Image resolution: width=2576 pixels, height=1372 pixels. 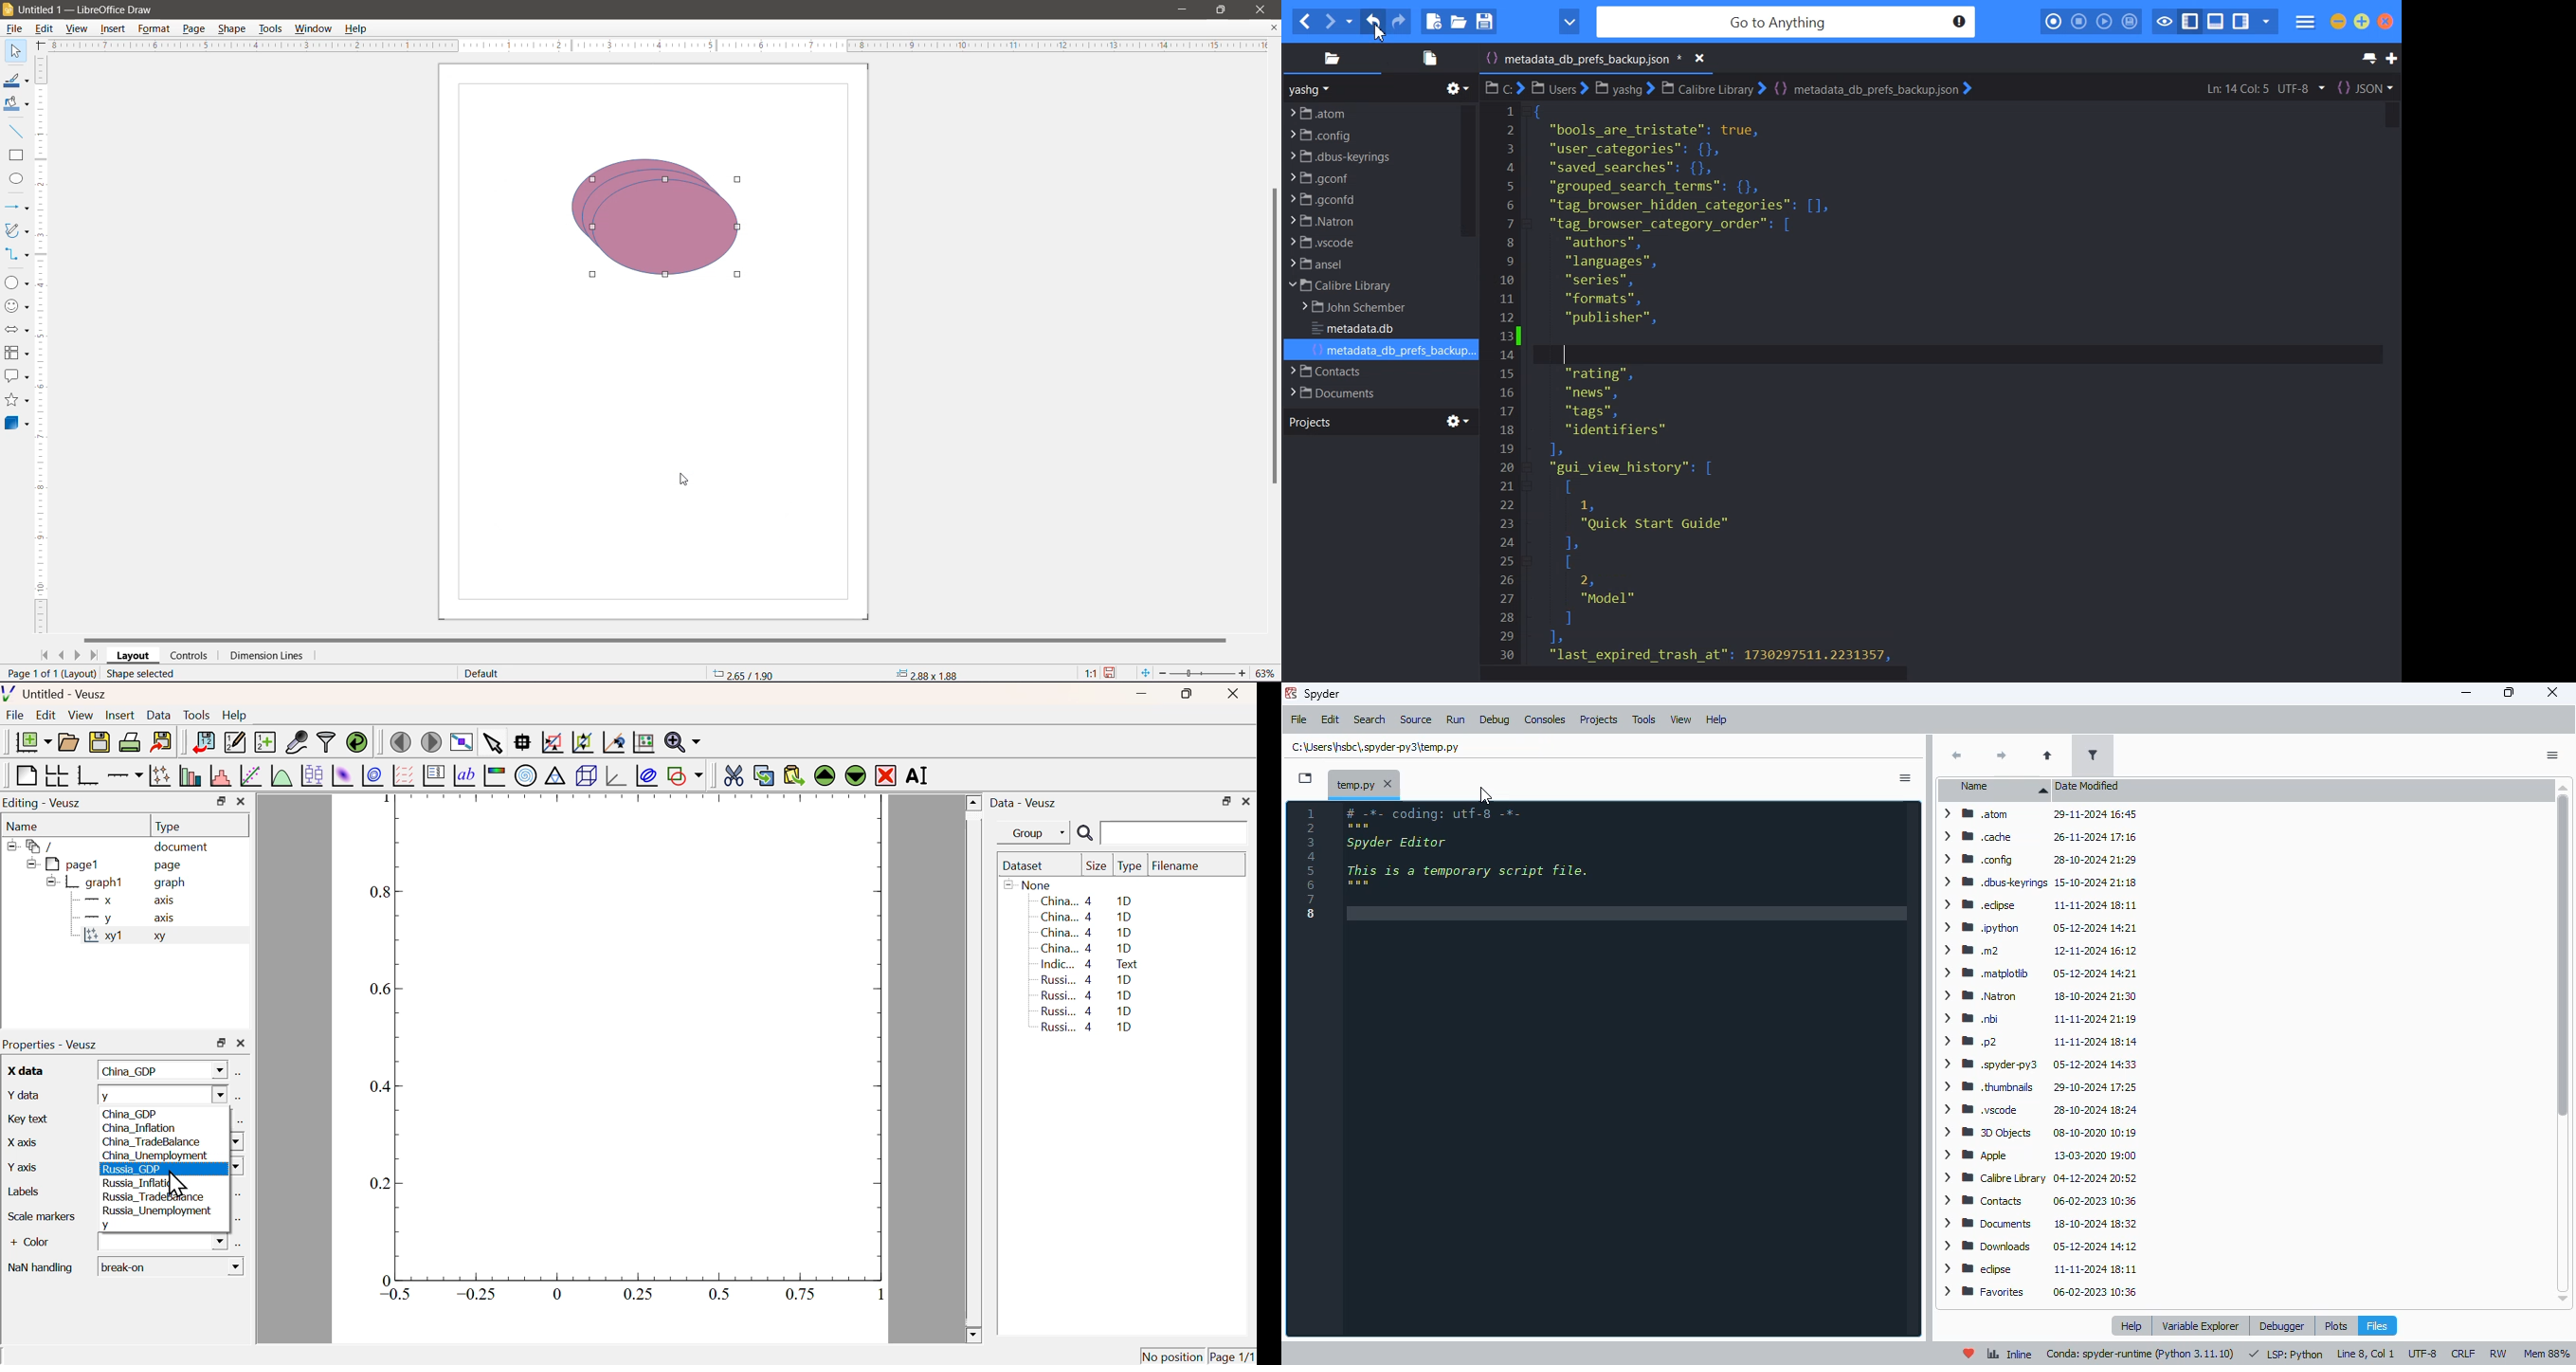 I want to click on Lines and Arrows, so click(x=17, y=207).